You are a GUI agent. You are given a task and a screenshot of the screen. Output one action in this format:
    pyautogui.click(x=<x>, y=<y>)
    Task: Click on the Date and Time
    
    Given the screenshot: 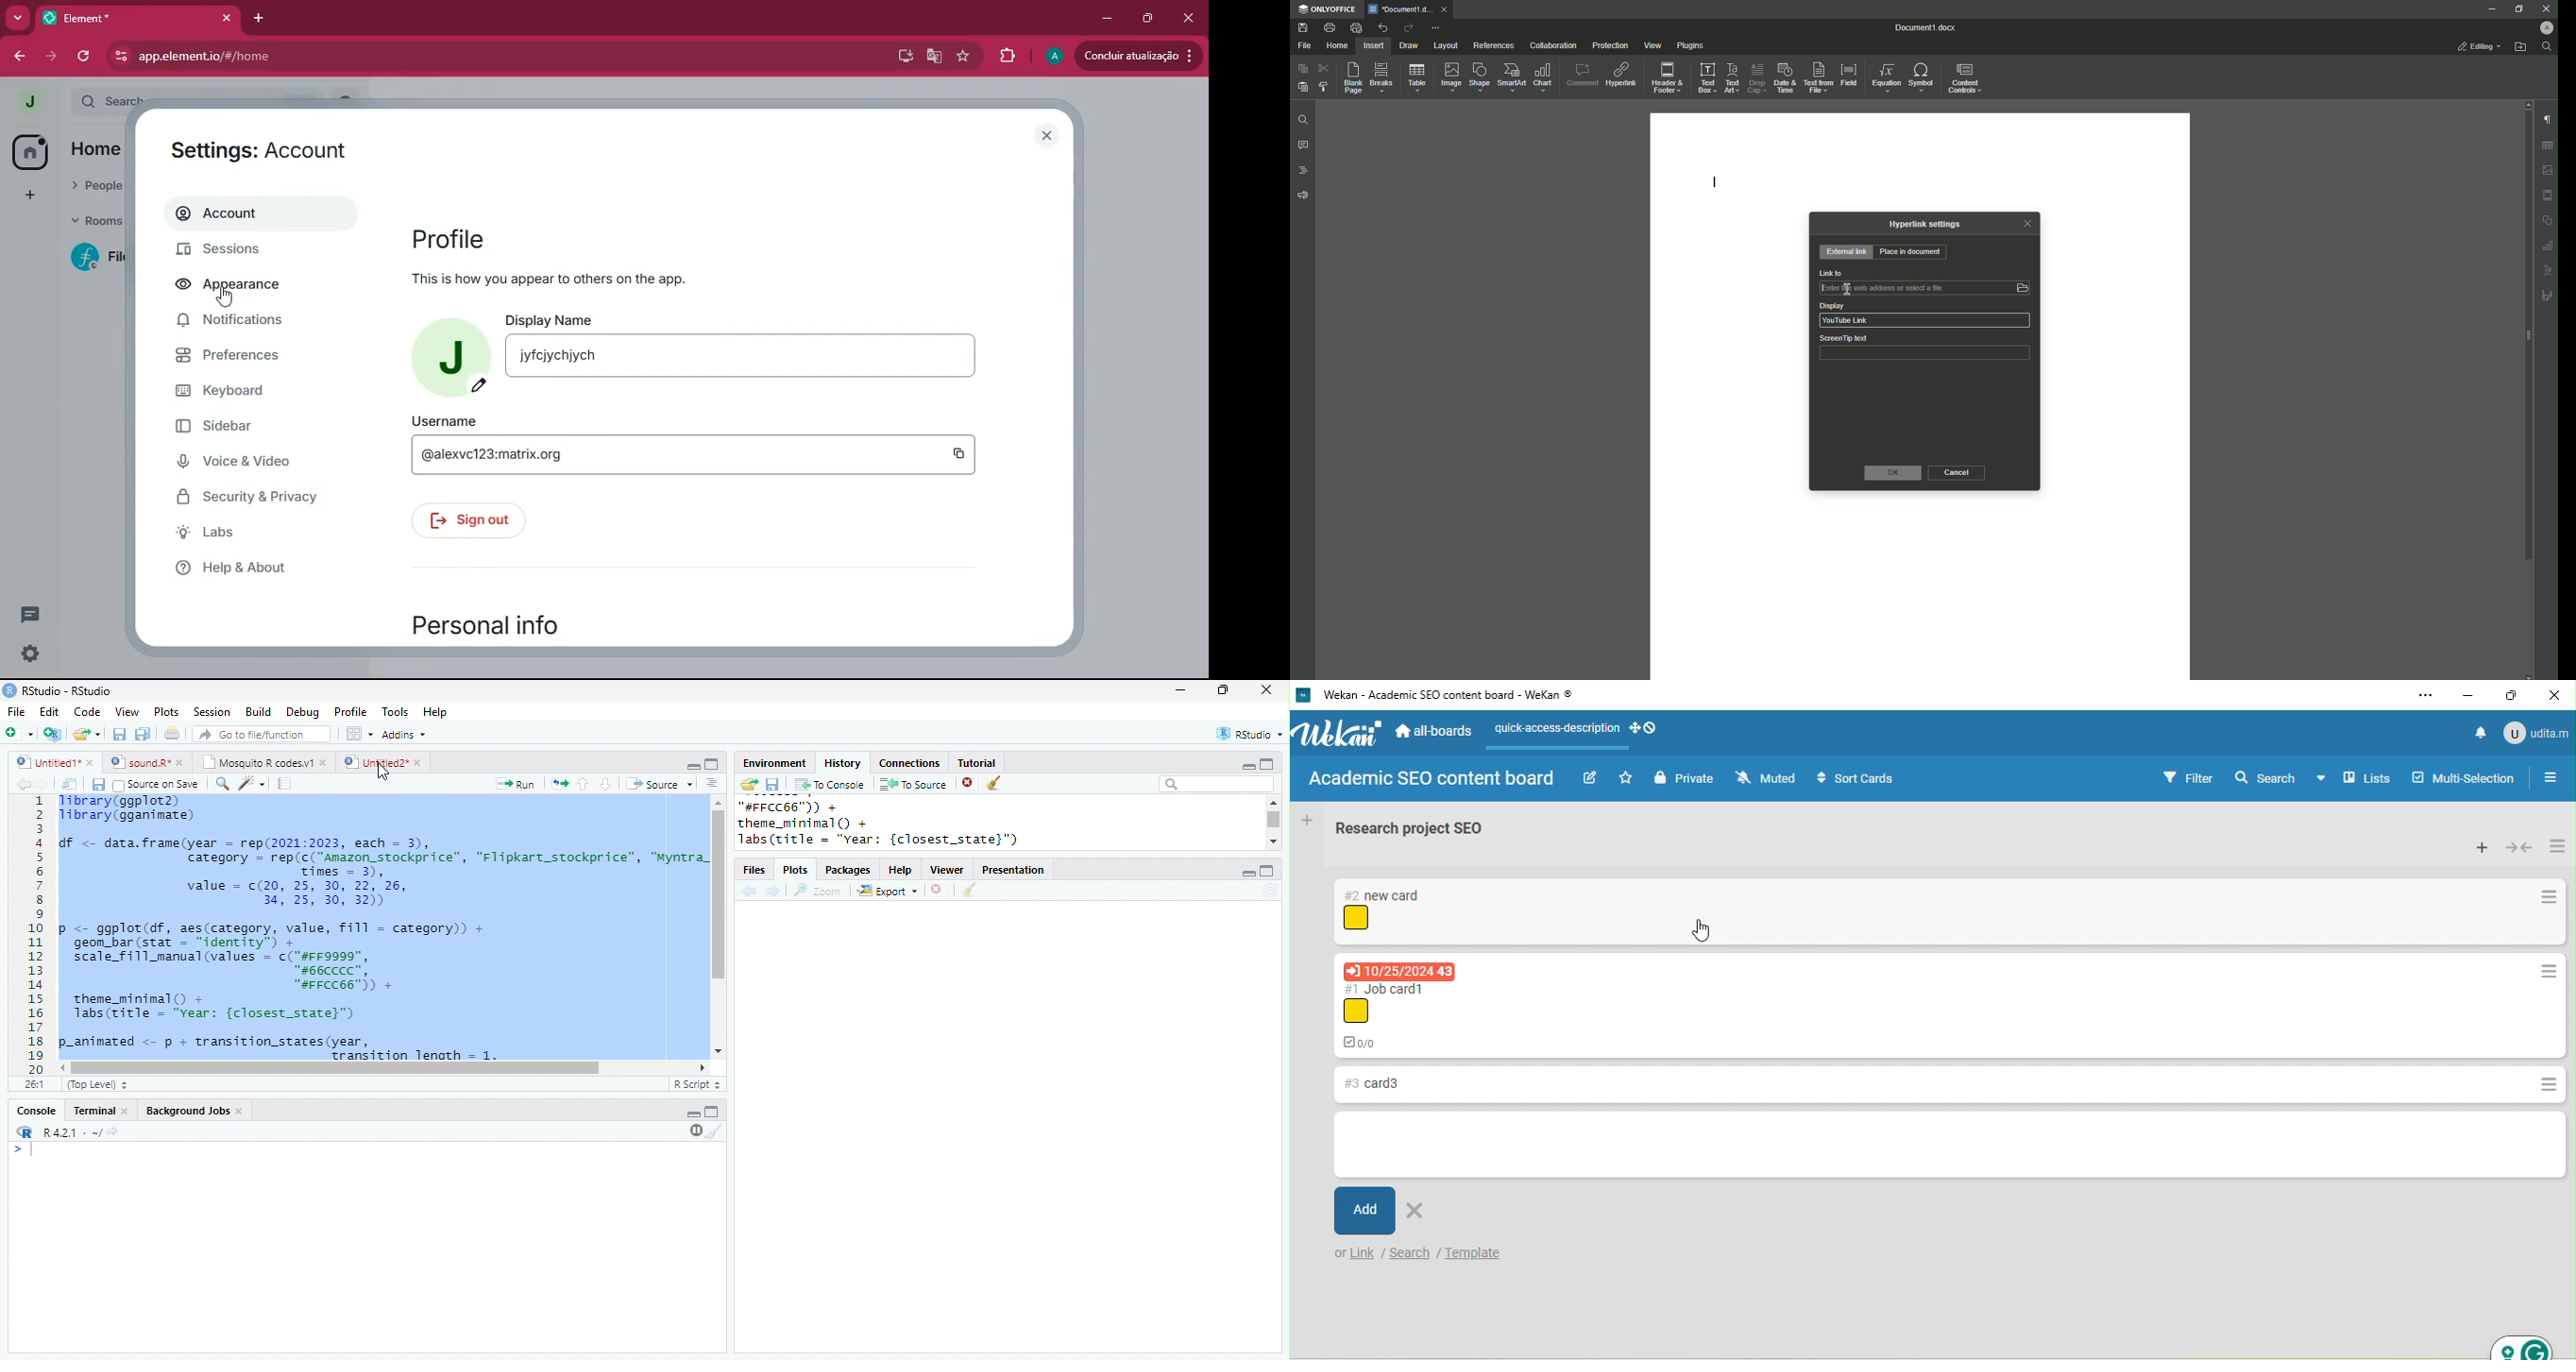 What is the action you would take?
    pyautogui.click(x=1785, y=78)
    